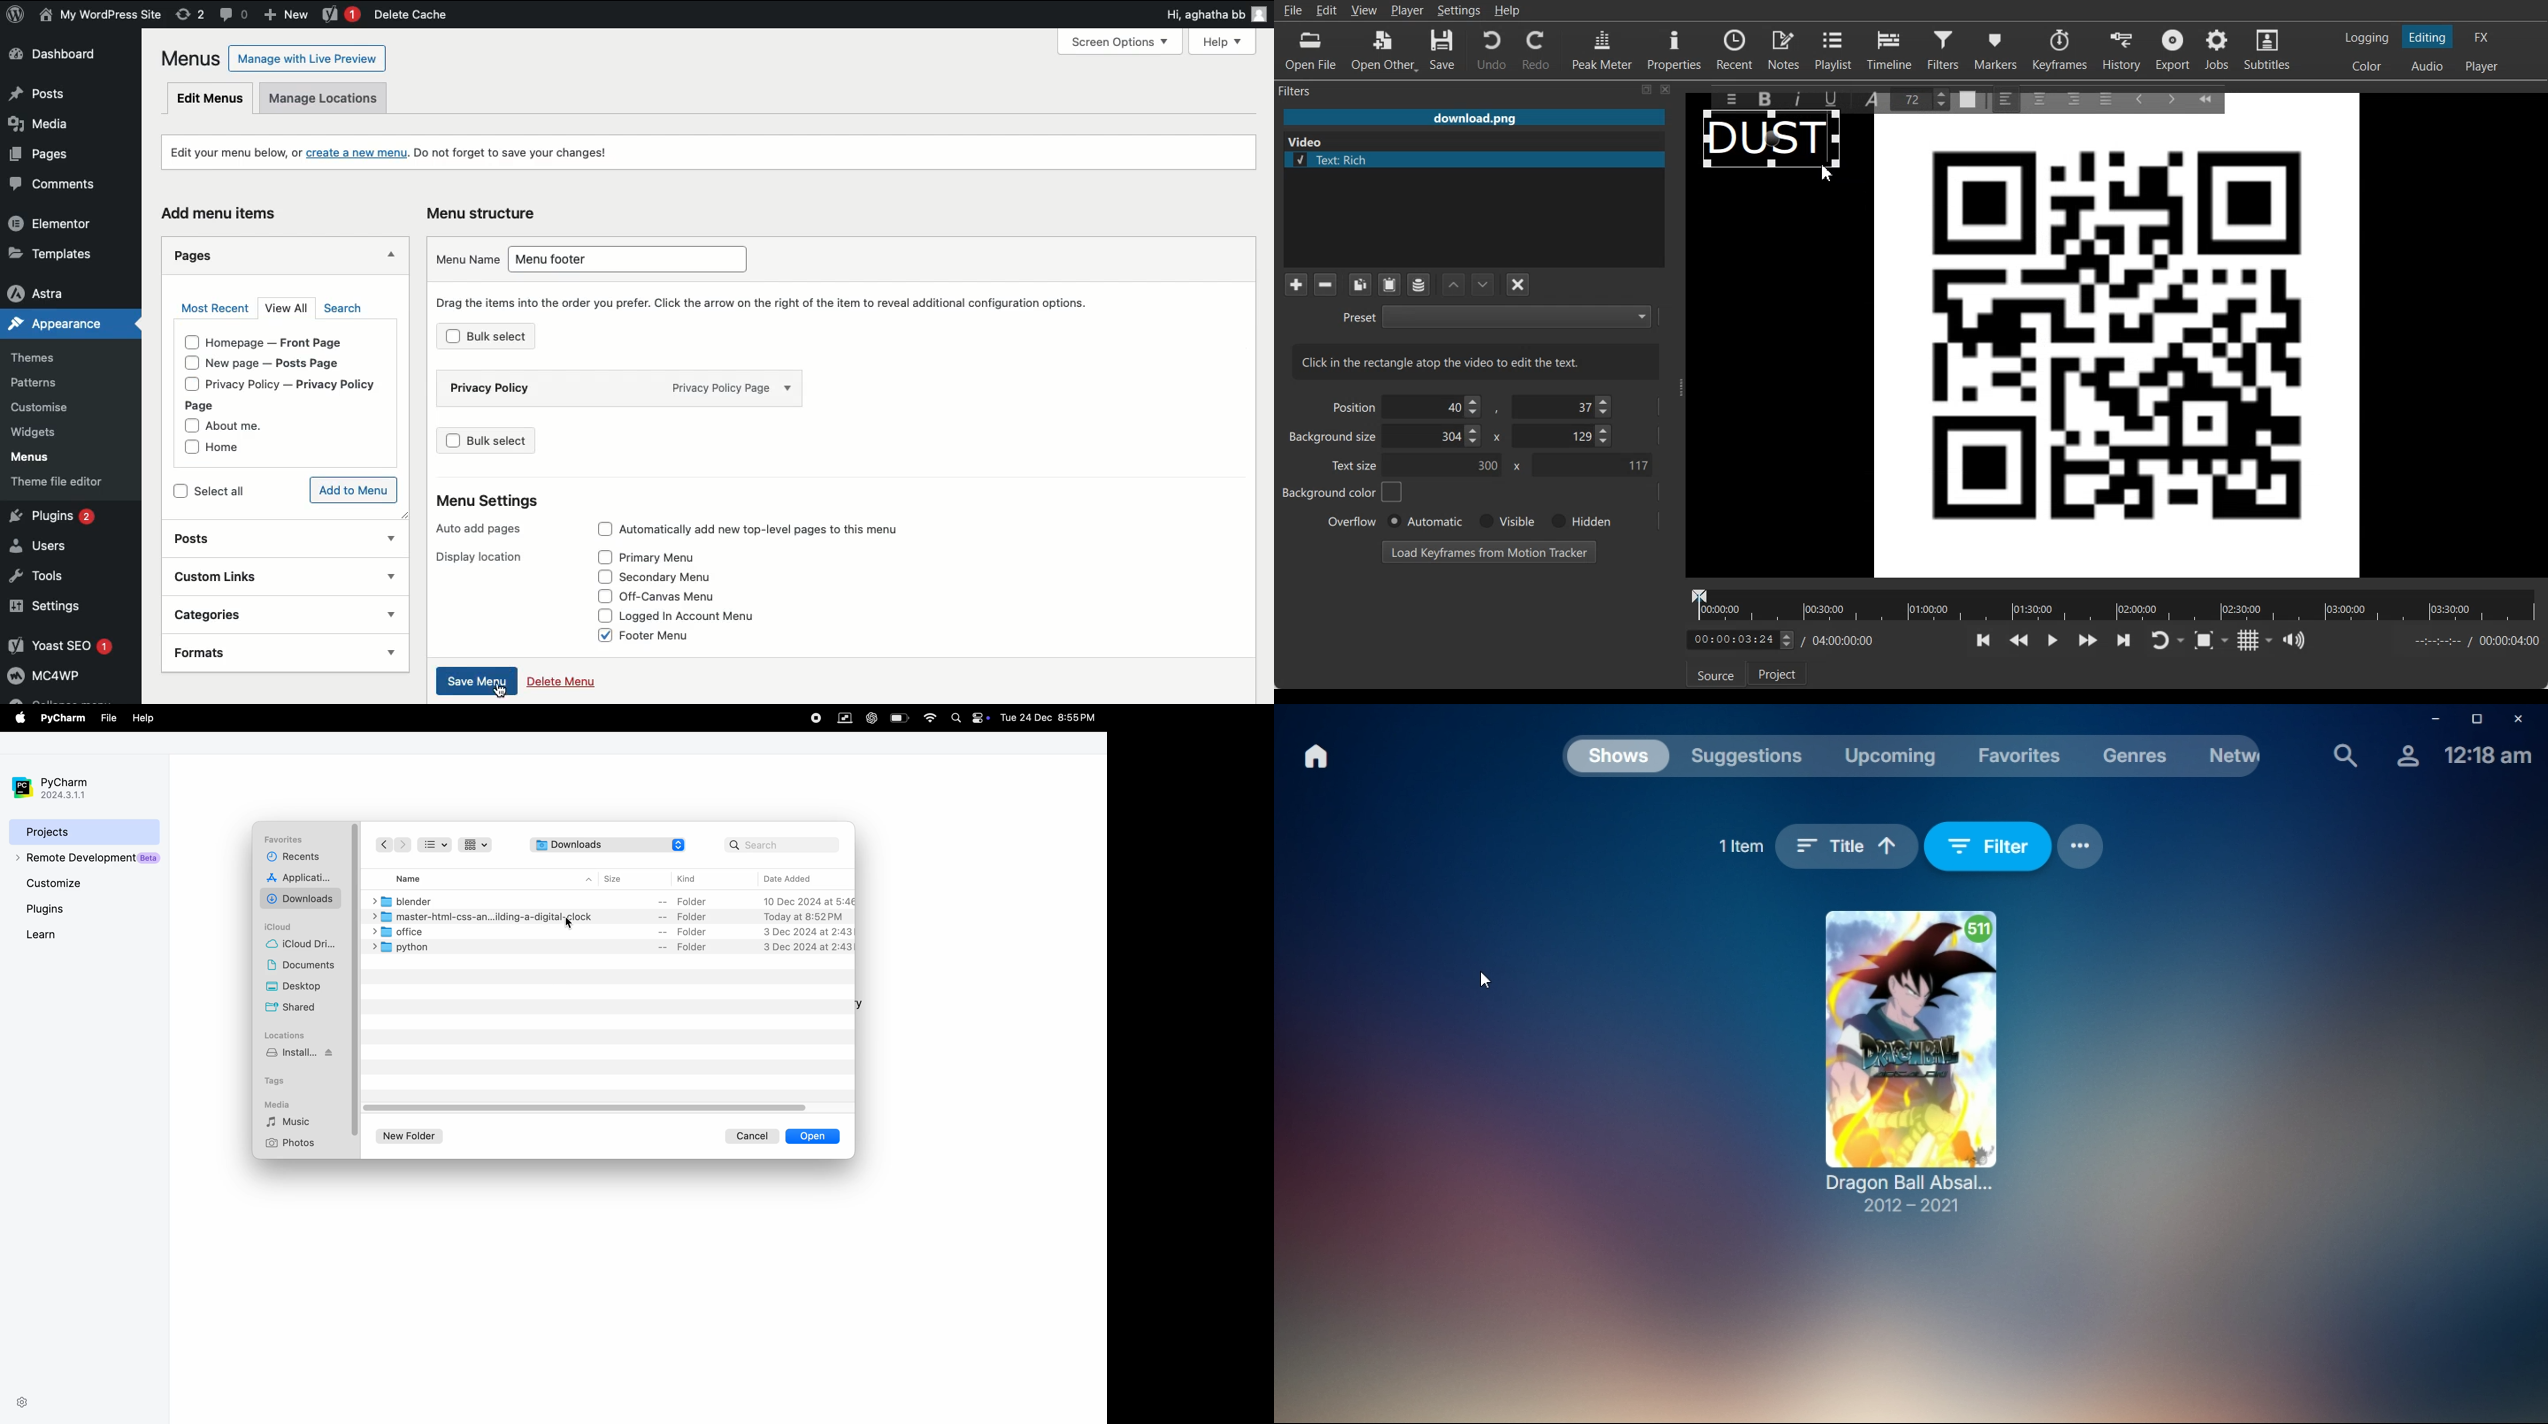 Image resolution: width=2548 pixels, height=1428 pixels. I want to click on up, so click(589, 879).